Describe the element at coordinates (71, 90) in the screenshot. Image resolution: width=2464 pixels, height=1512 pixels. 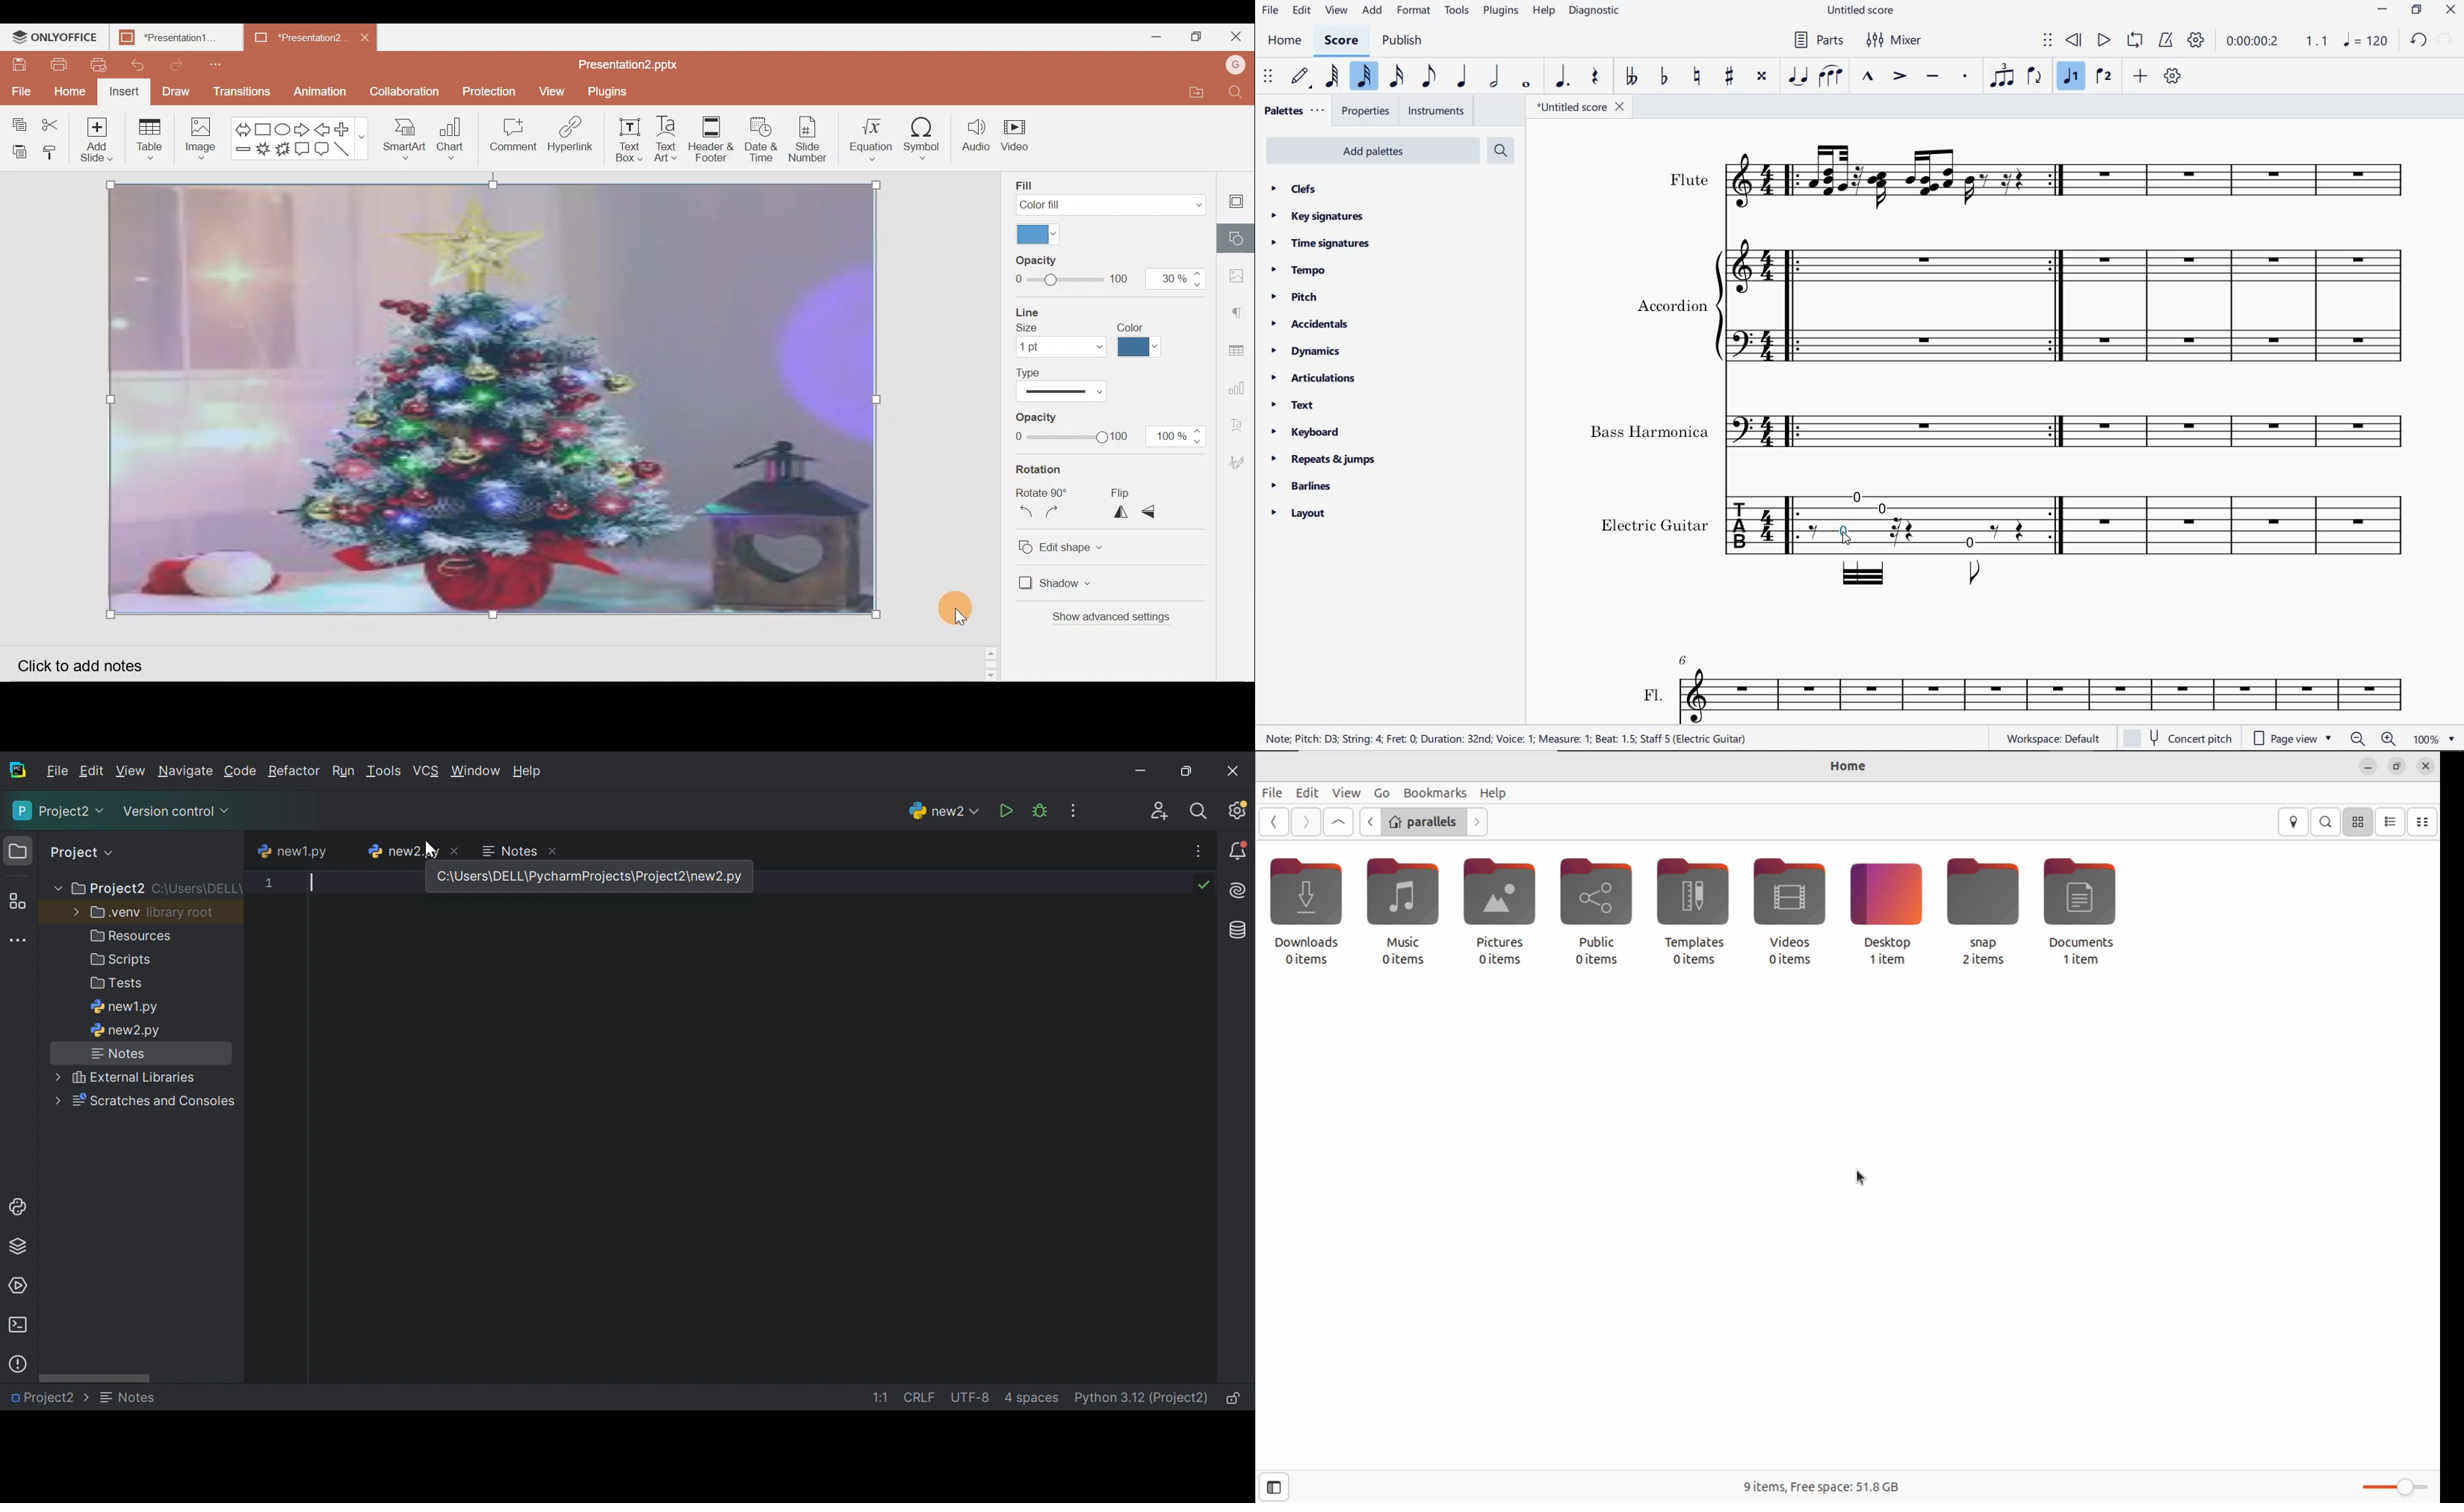
I see `Home` at that location.